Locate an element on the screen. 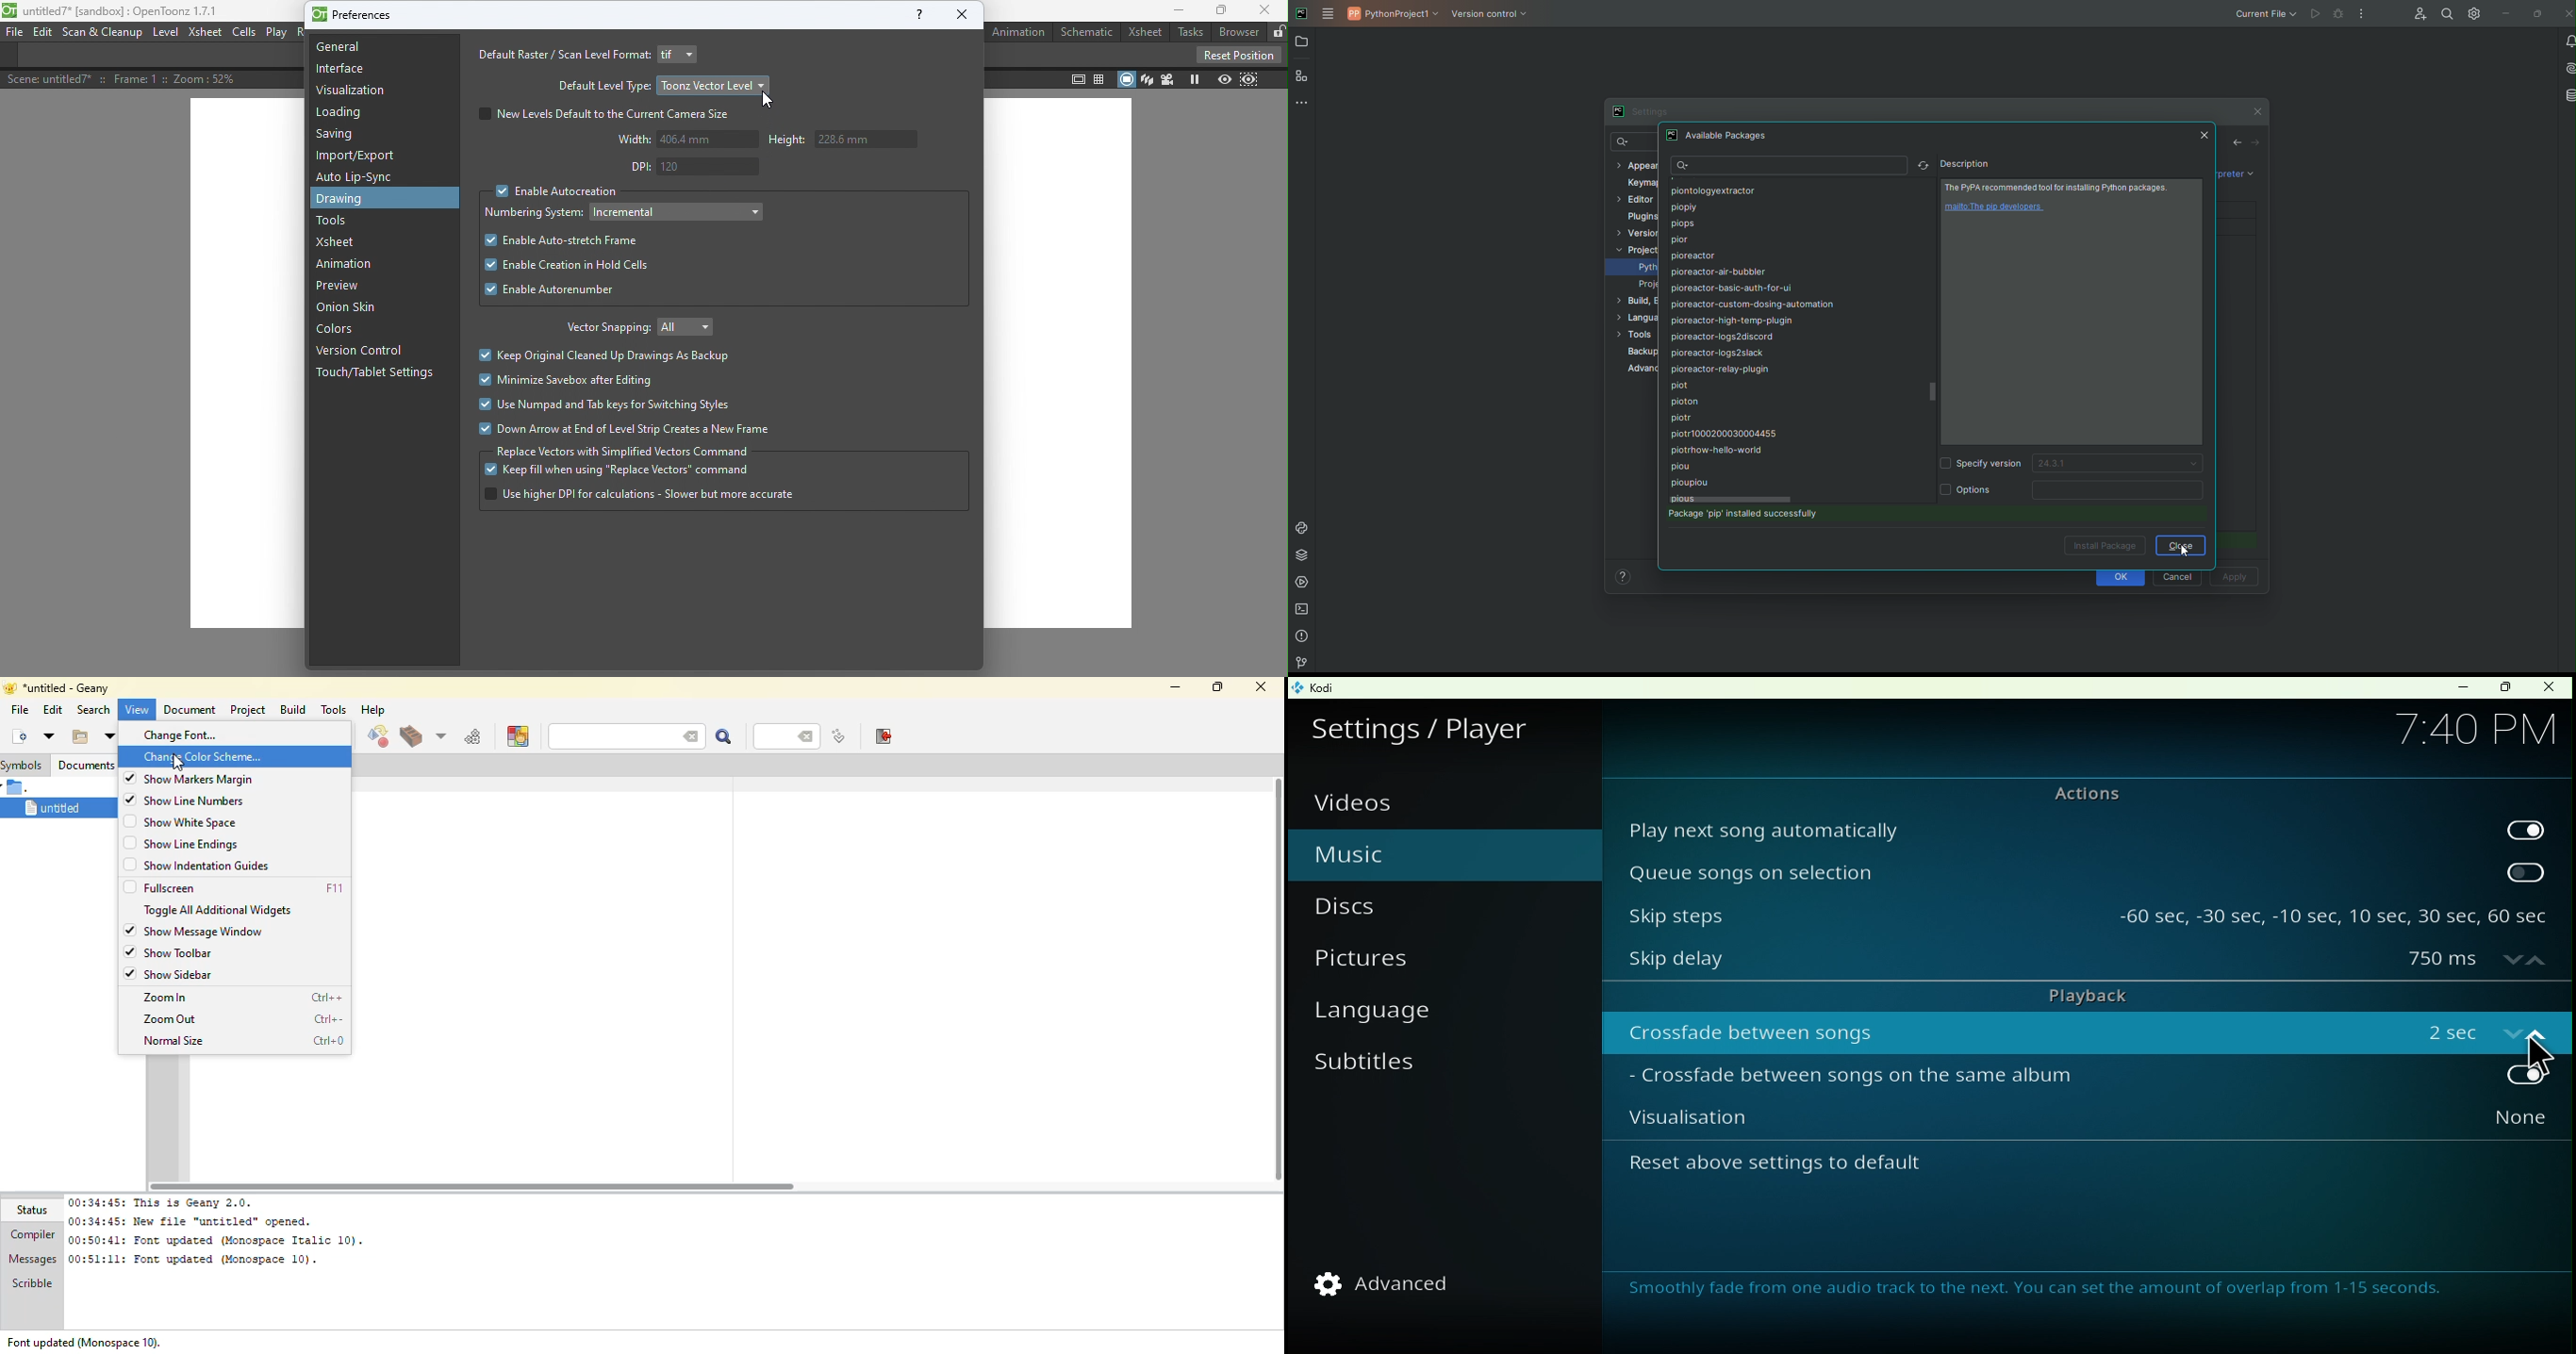 The image size is (2576, 1372). Vector snapping is located at coordinates (603, 328).